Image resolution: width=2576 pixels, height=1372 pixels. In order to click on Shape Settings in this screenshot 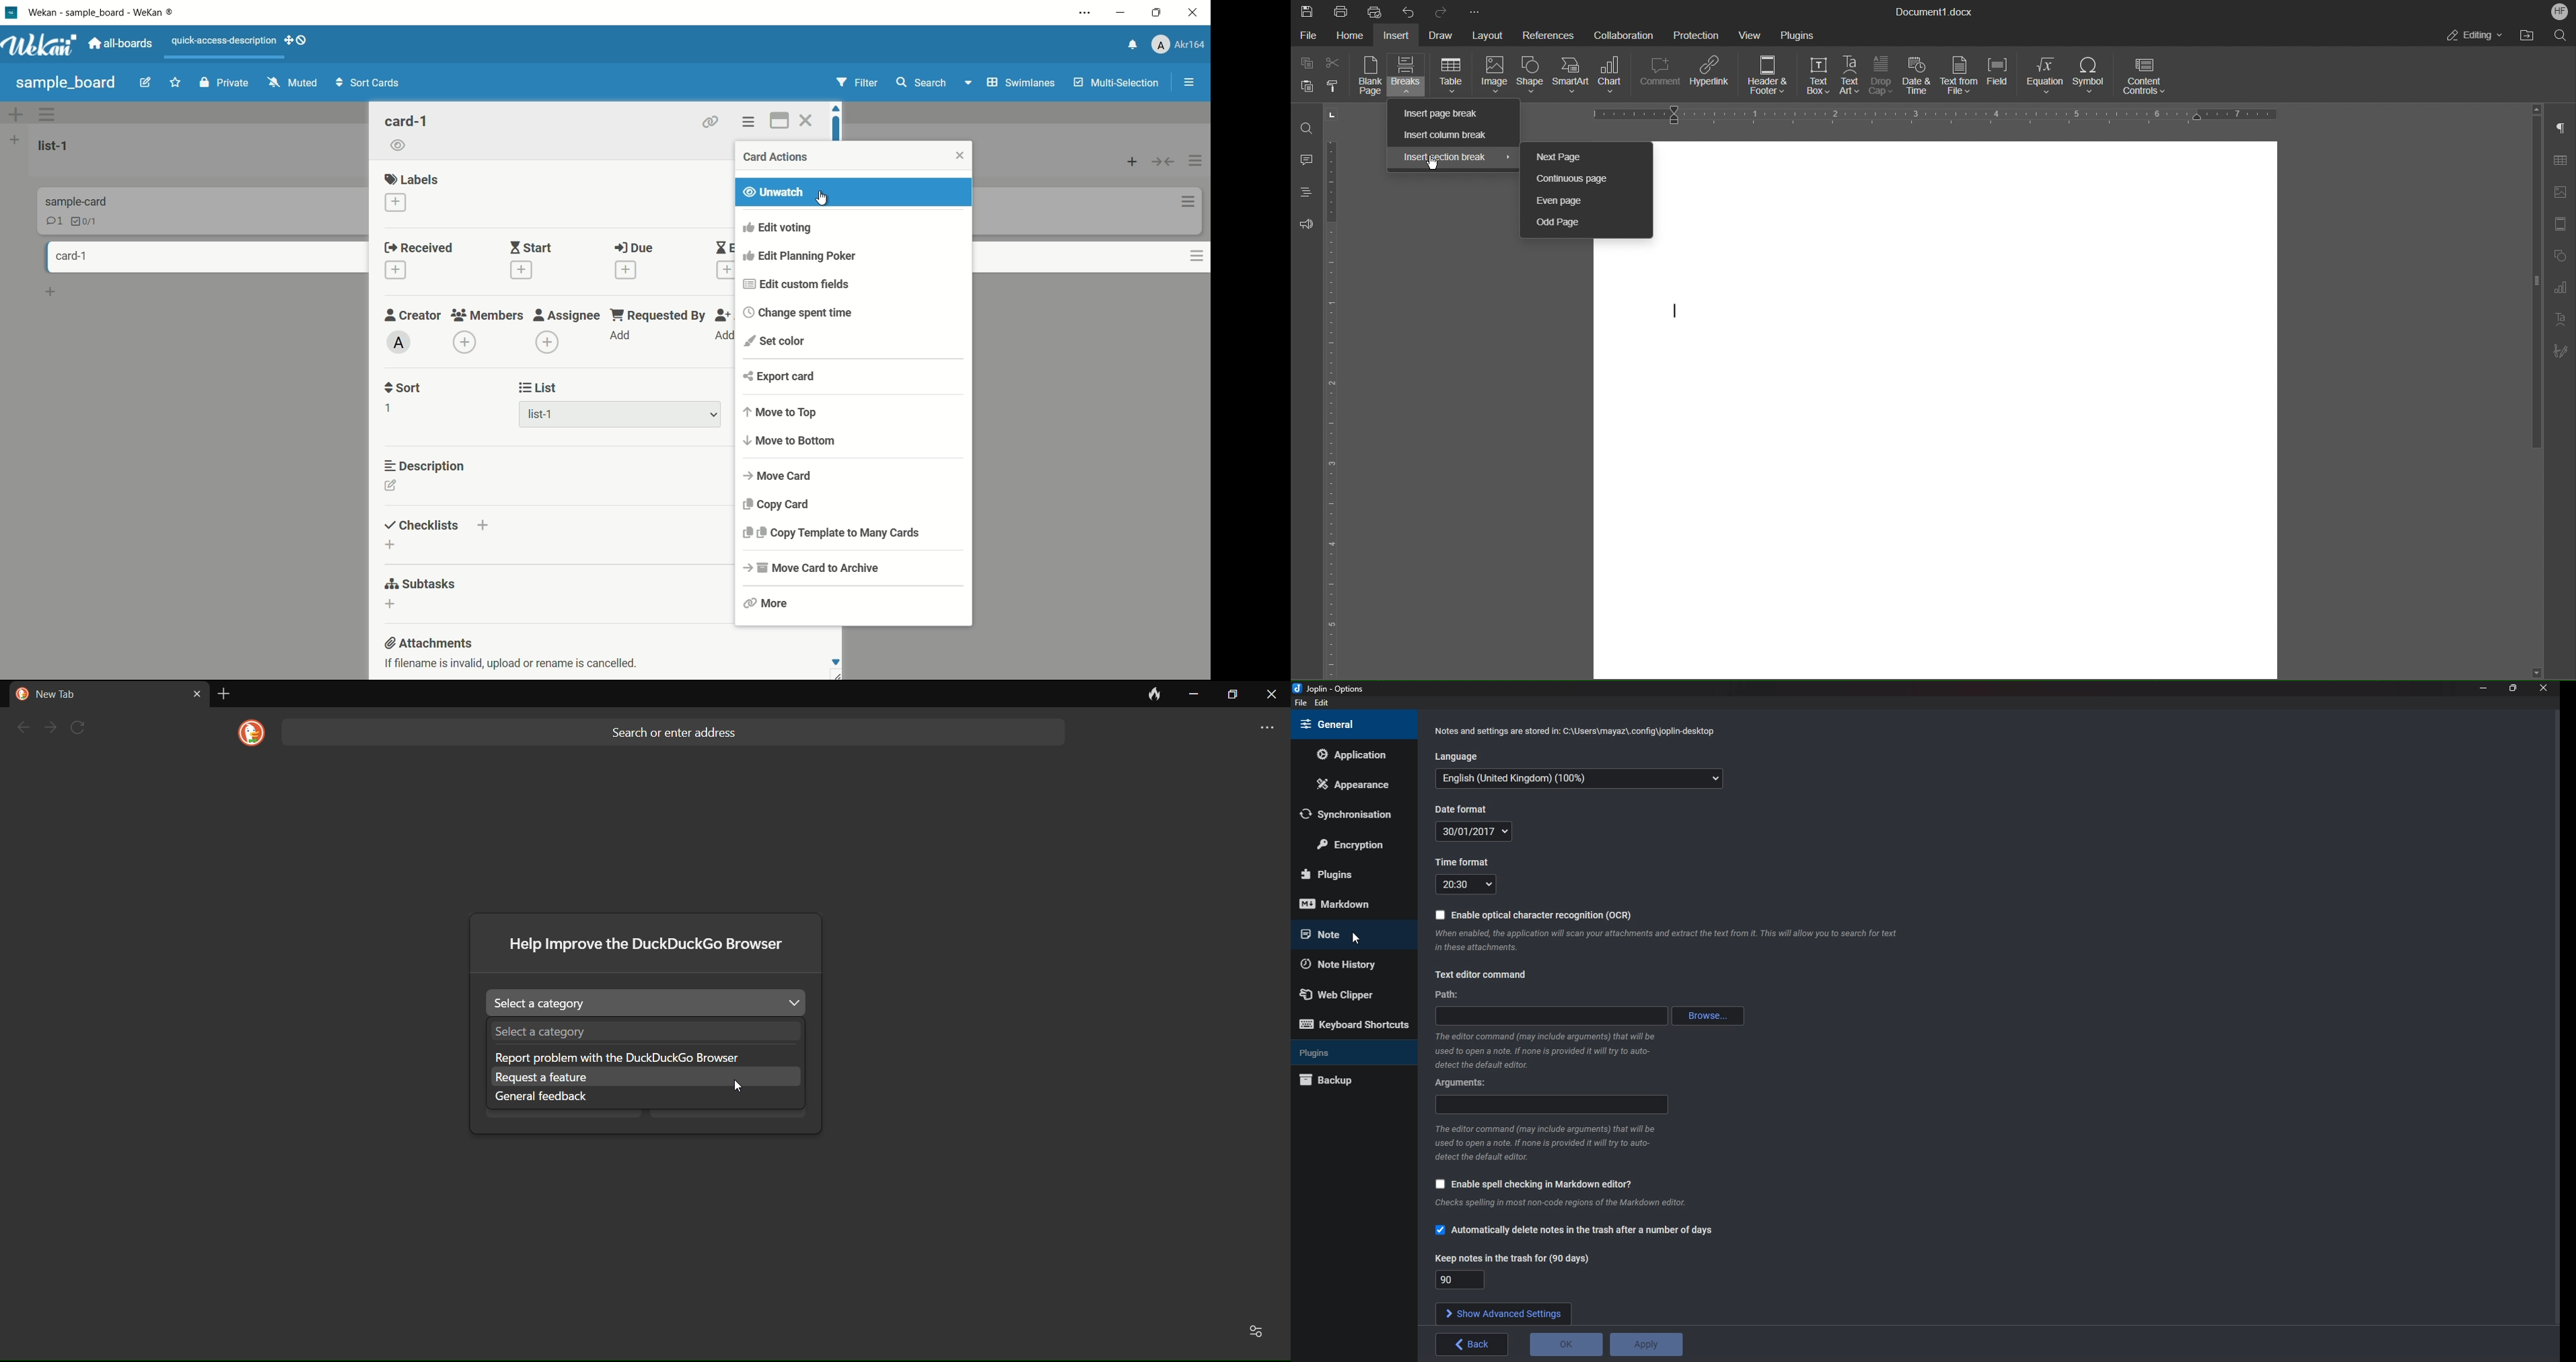, I will do `click(2560, 257)`.